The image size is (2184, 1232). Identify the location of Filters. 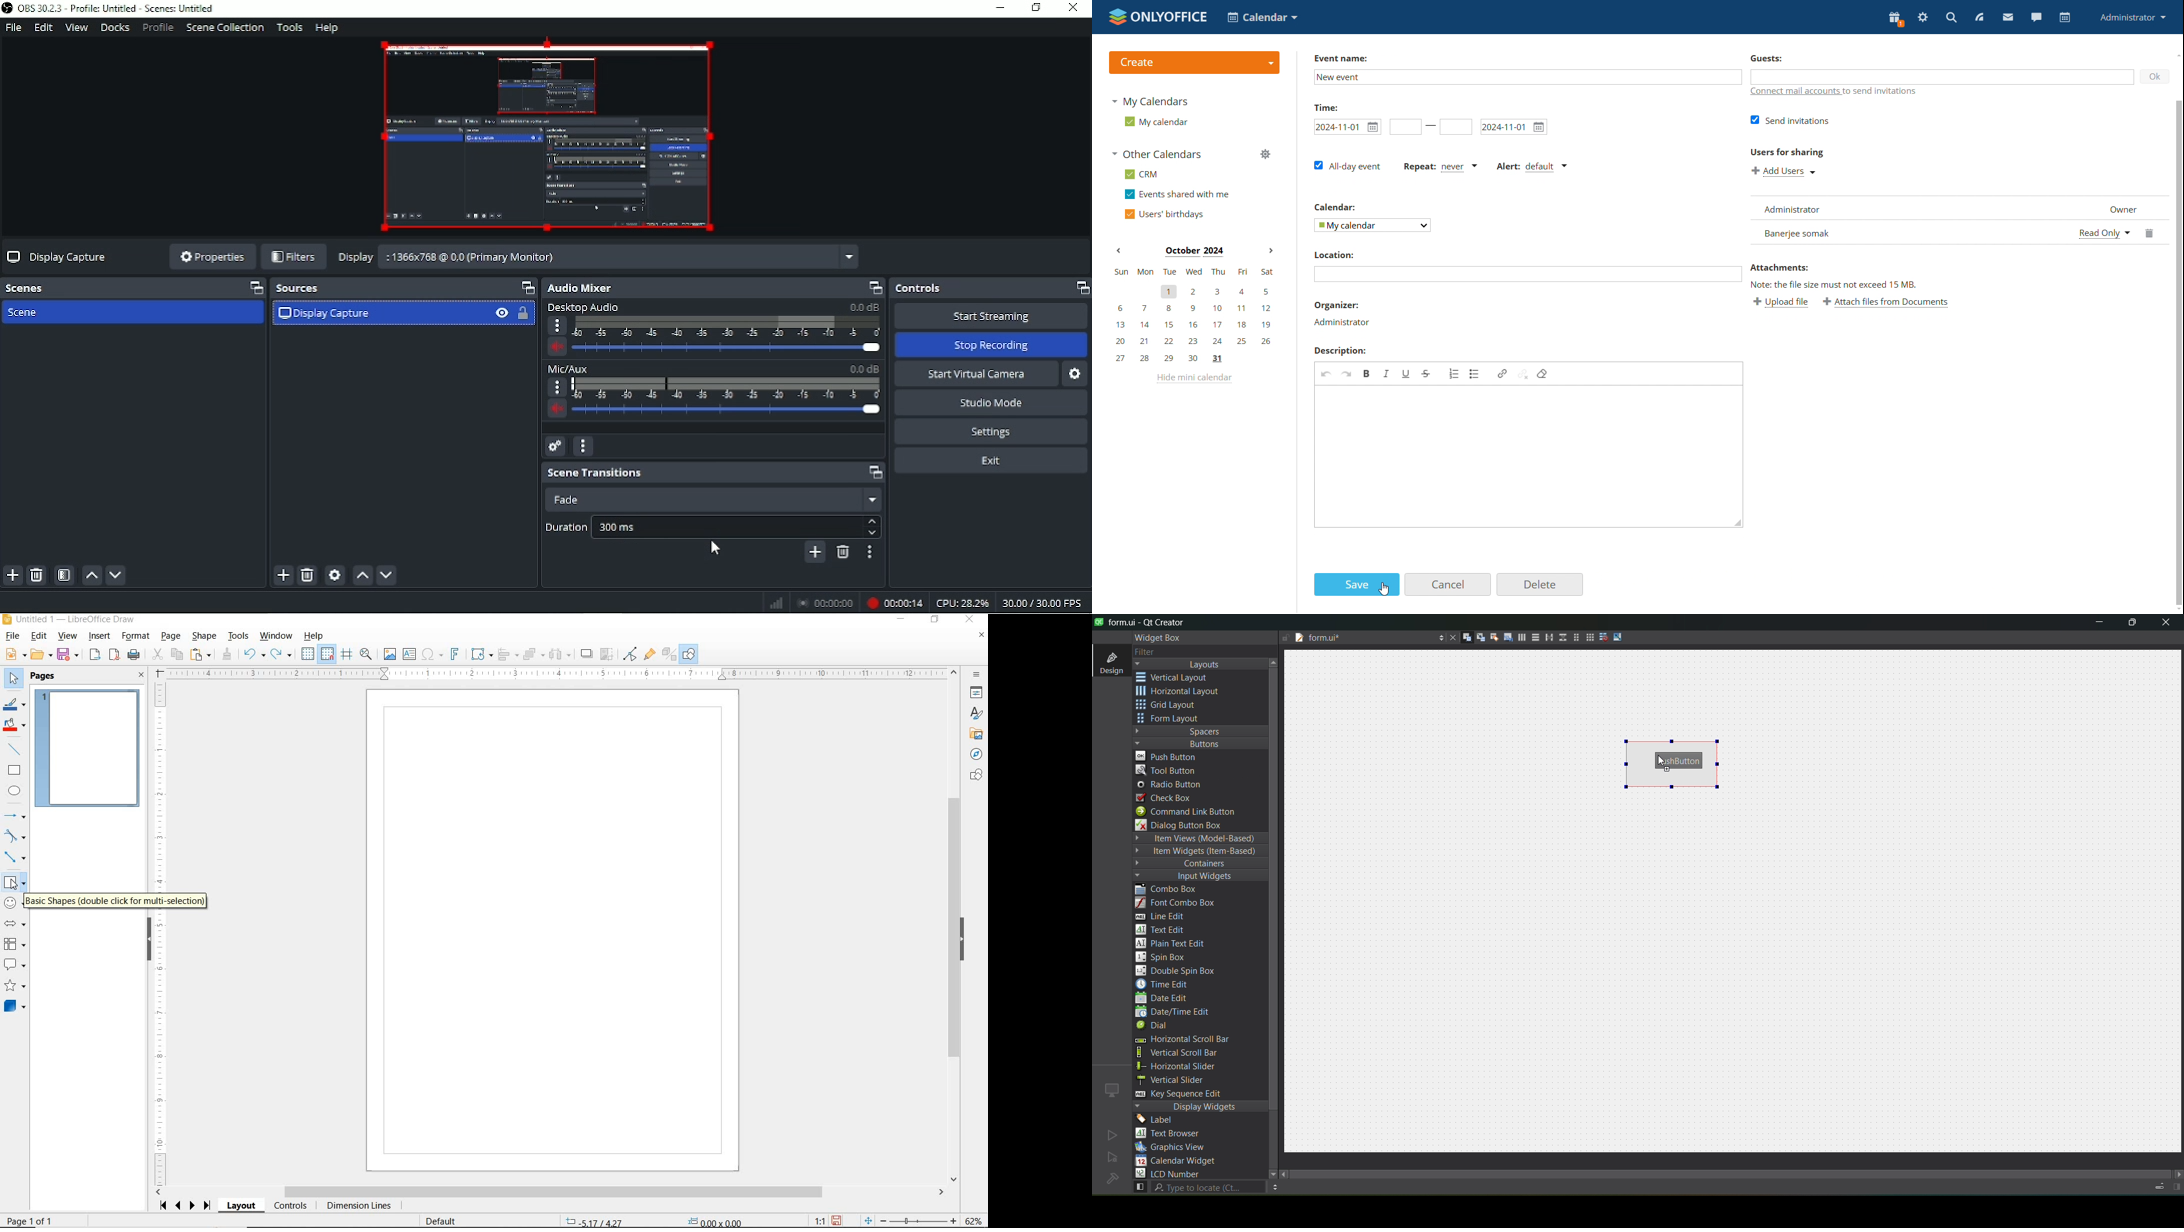
(296, 257).